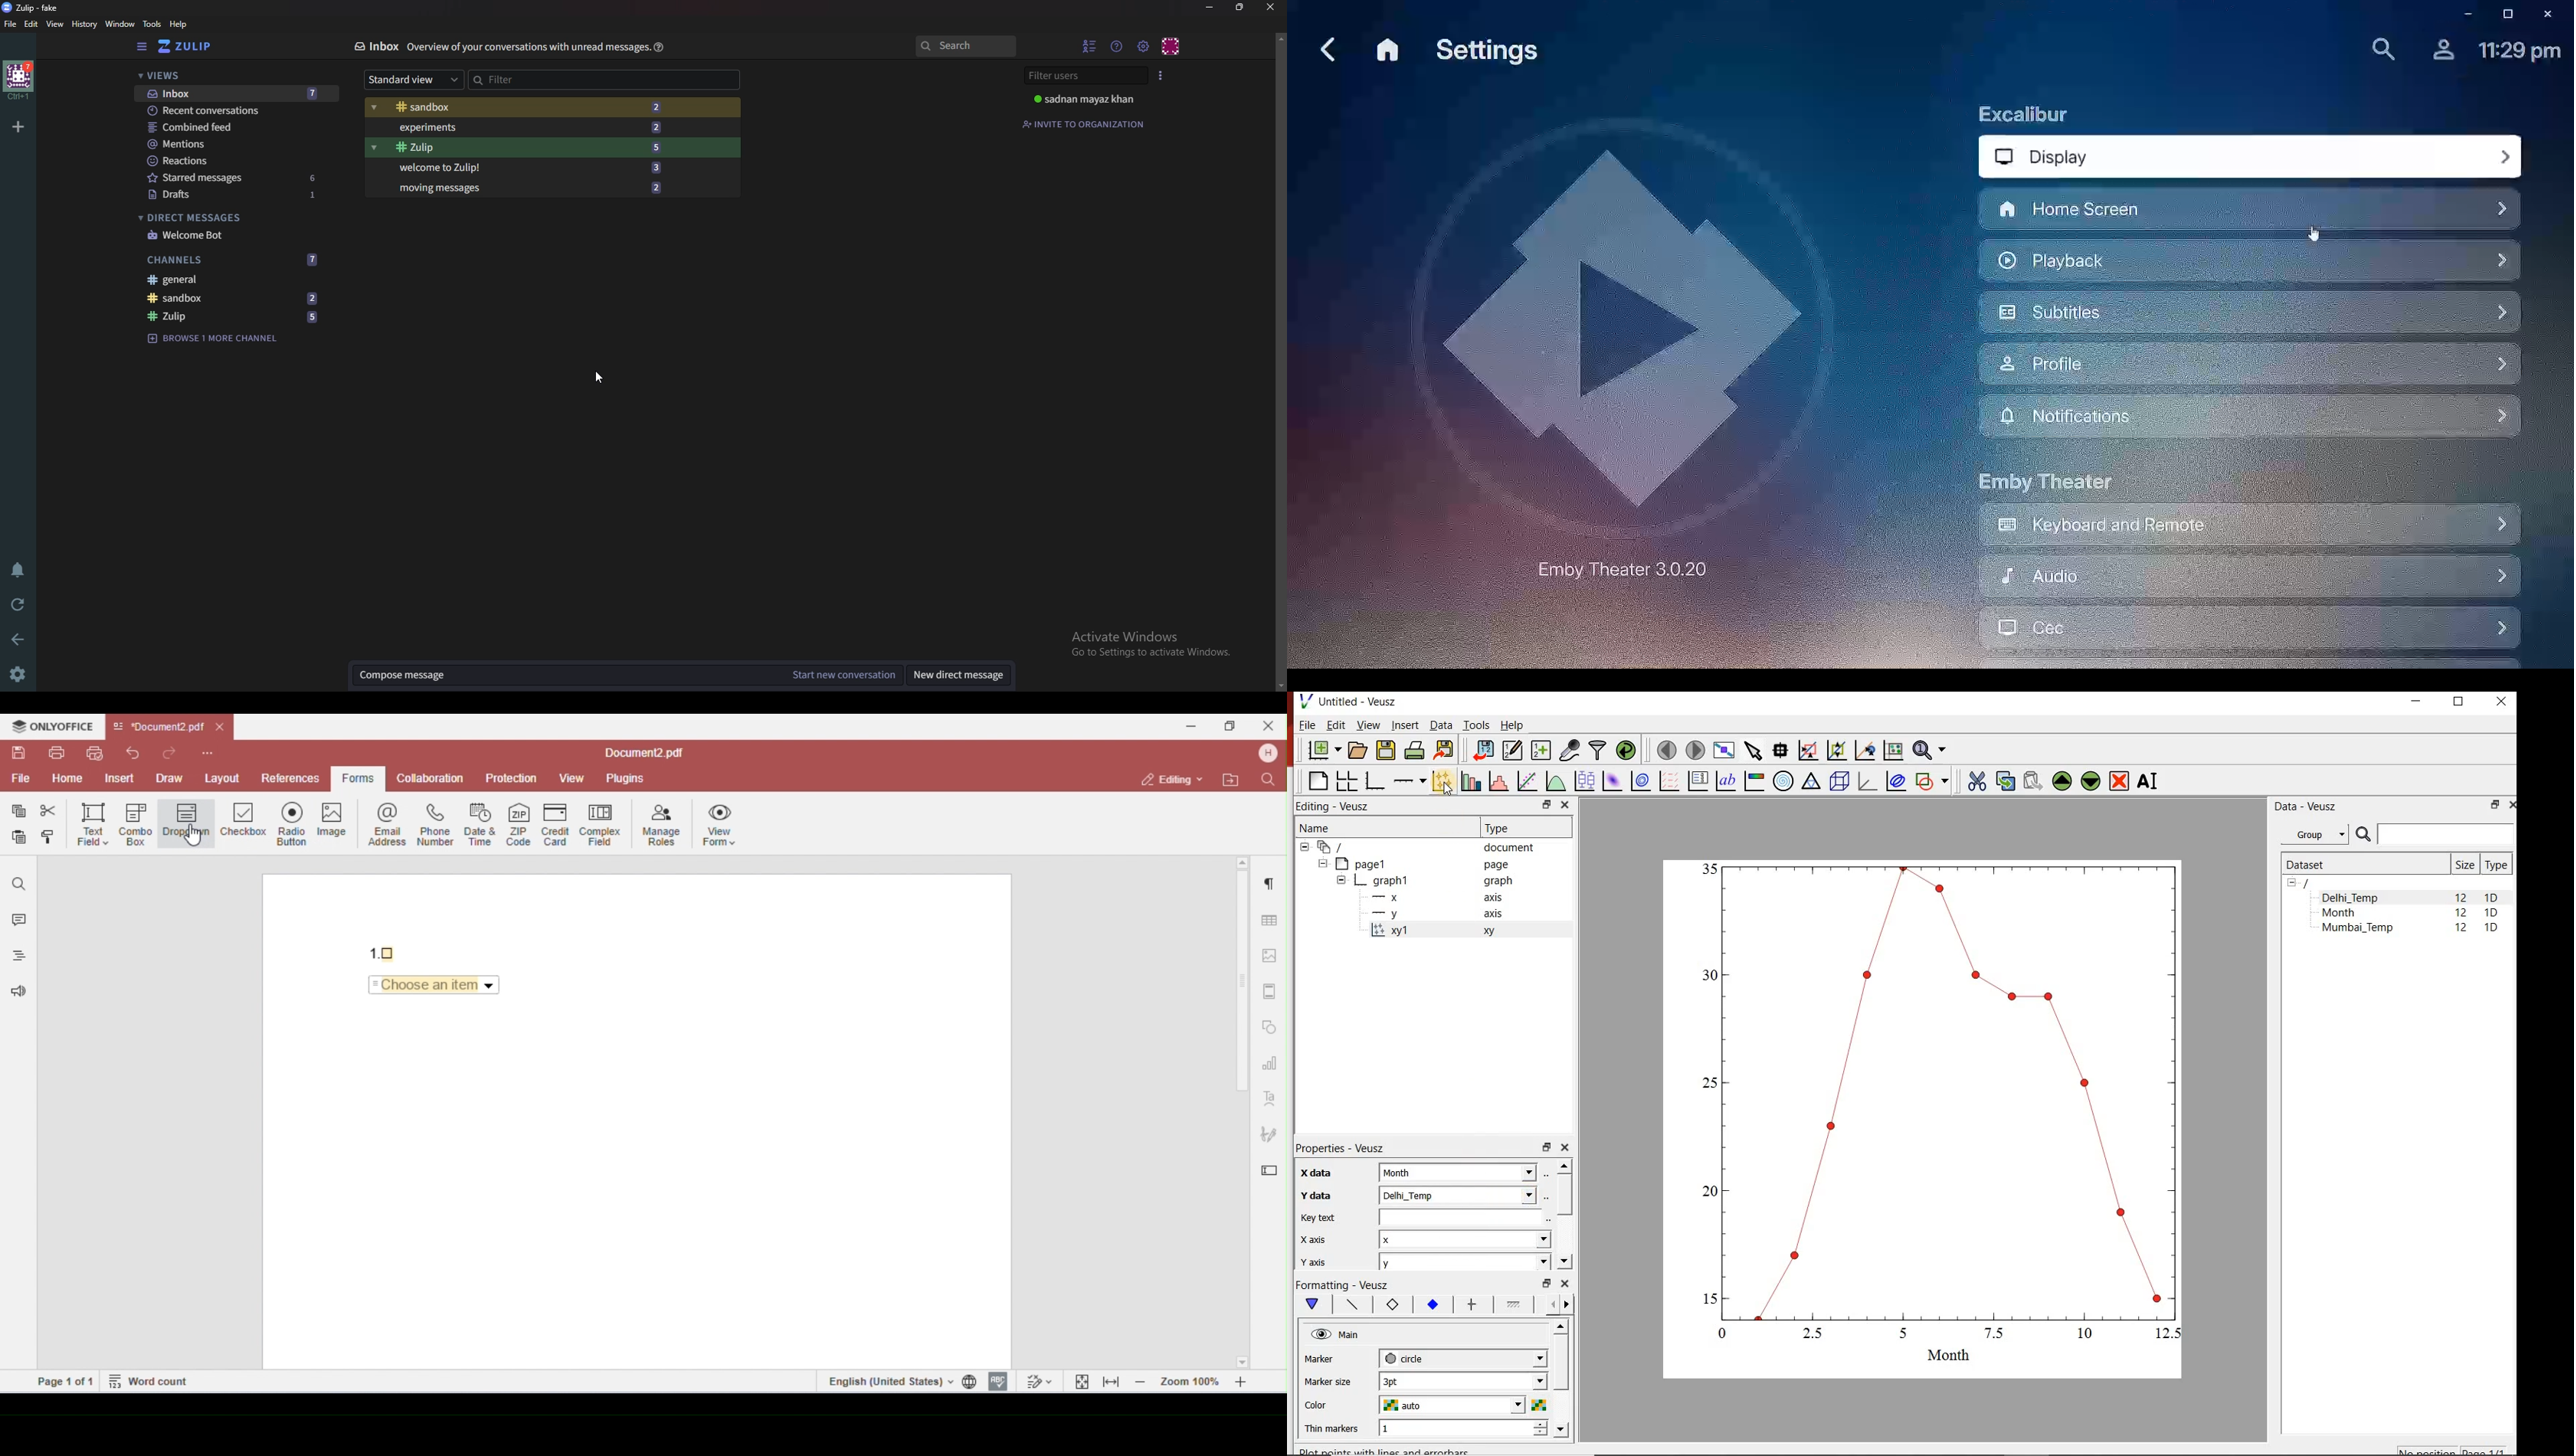  I want to click on history, so click(83, 24).